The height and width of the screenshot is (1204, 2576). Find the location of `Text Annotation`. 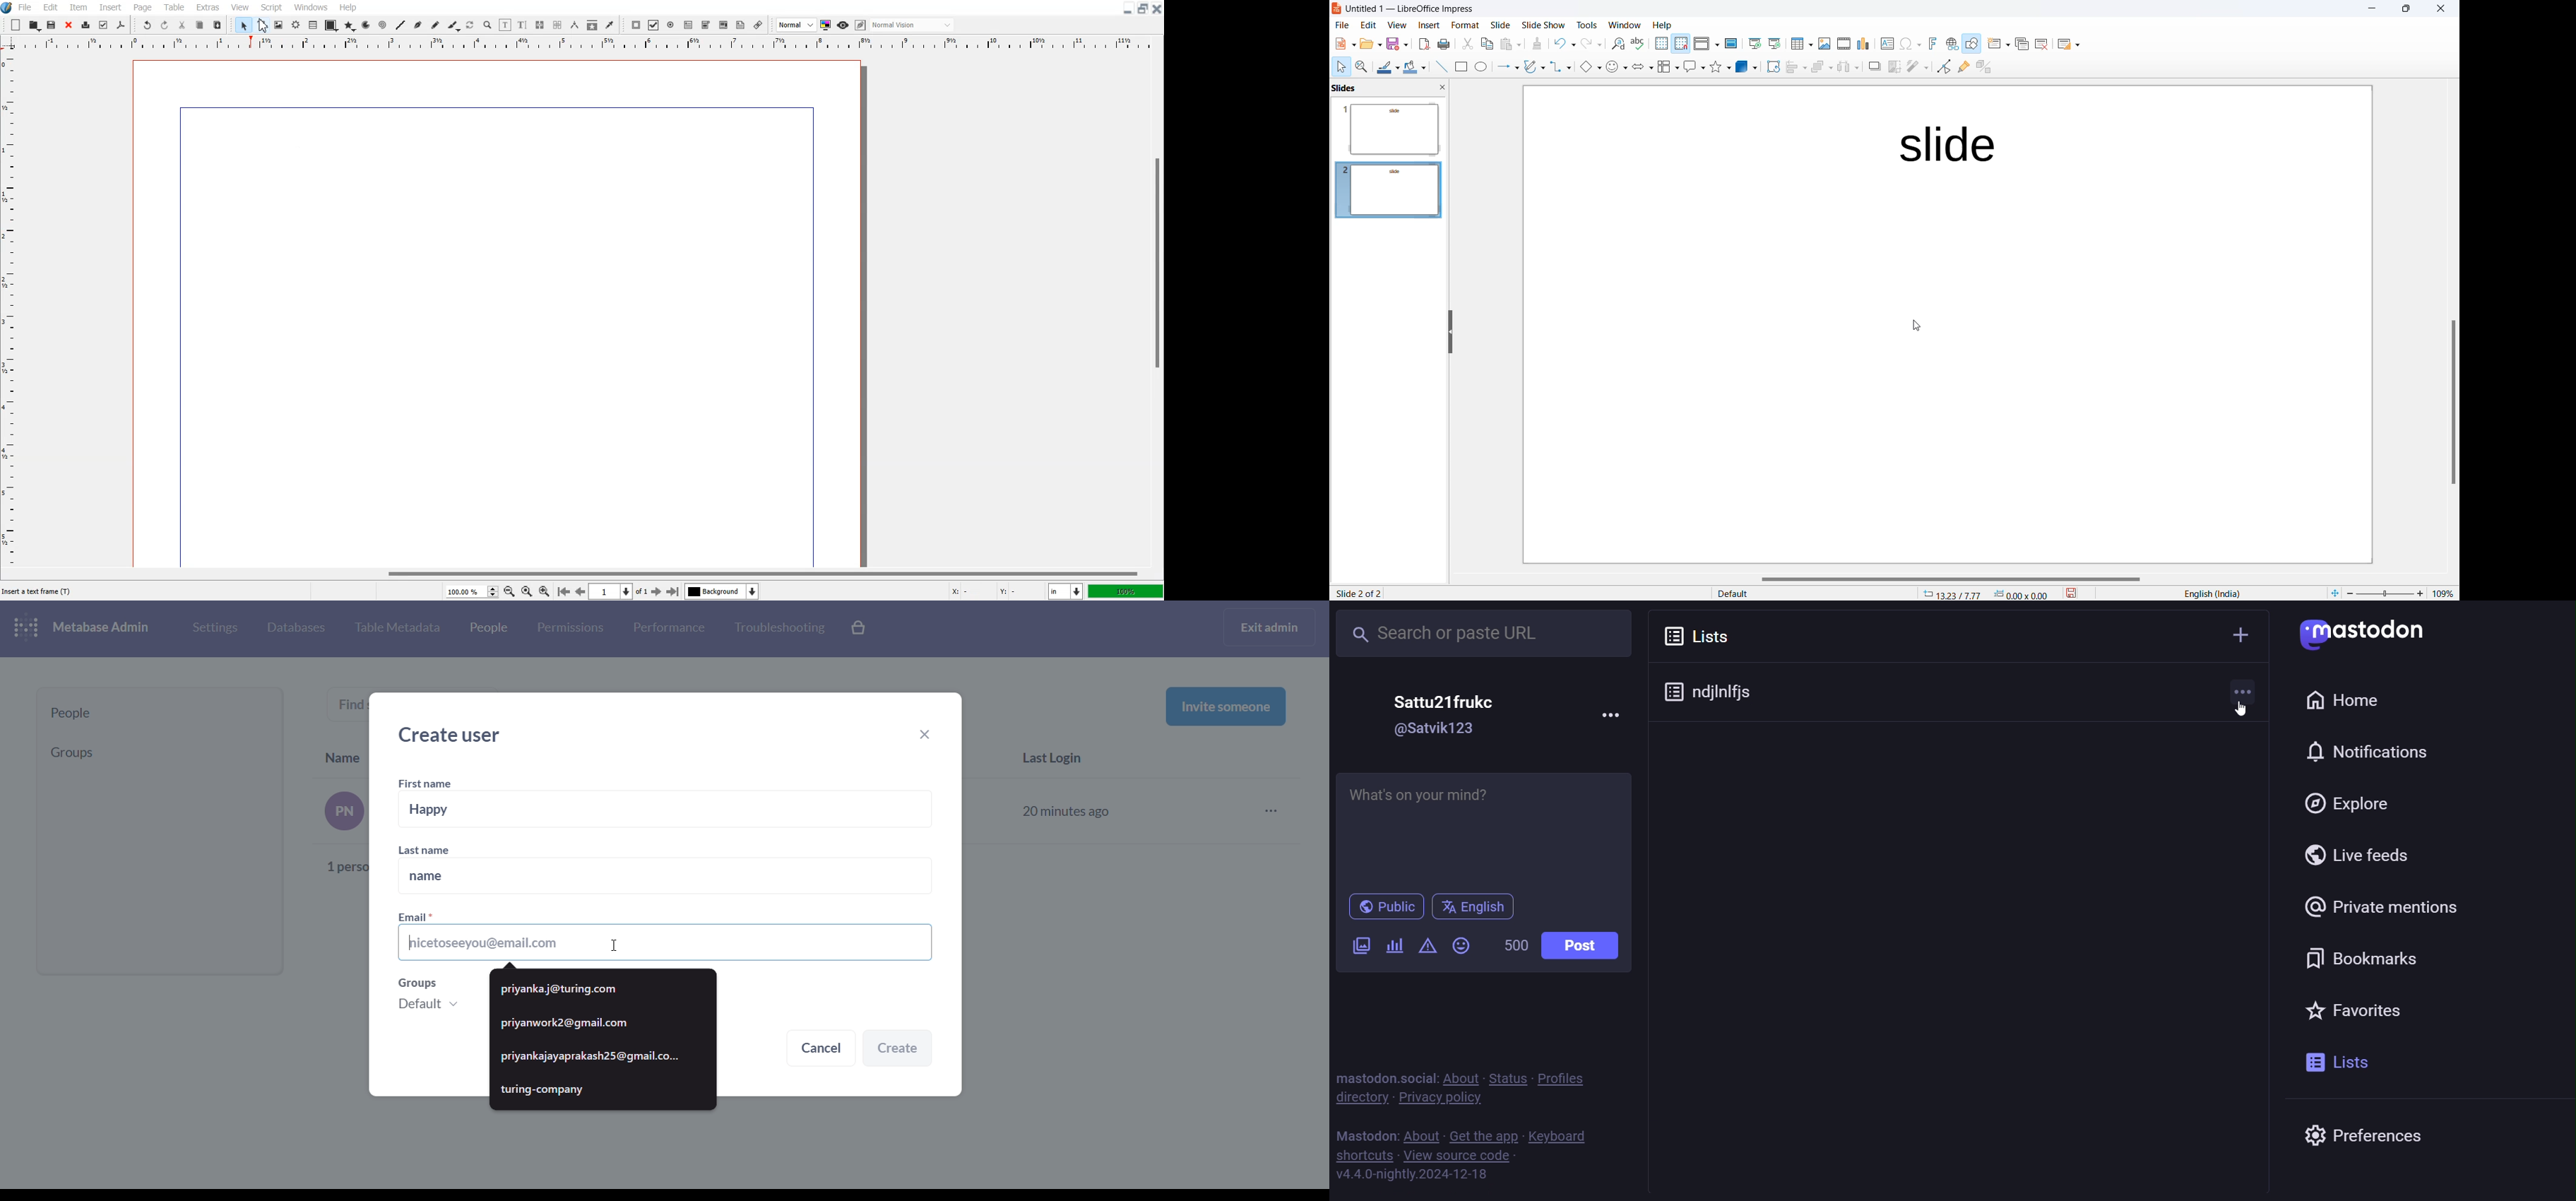

Text Annotation is located at coordinates (740, 25).